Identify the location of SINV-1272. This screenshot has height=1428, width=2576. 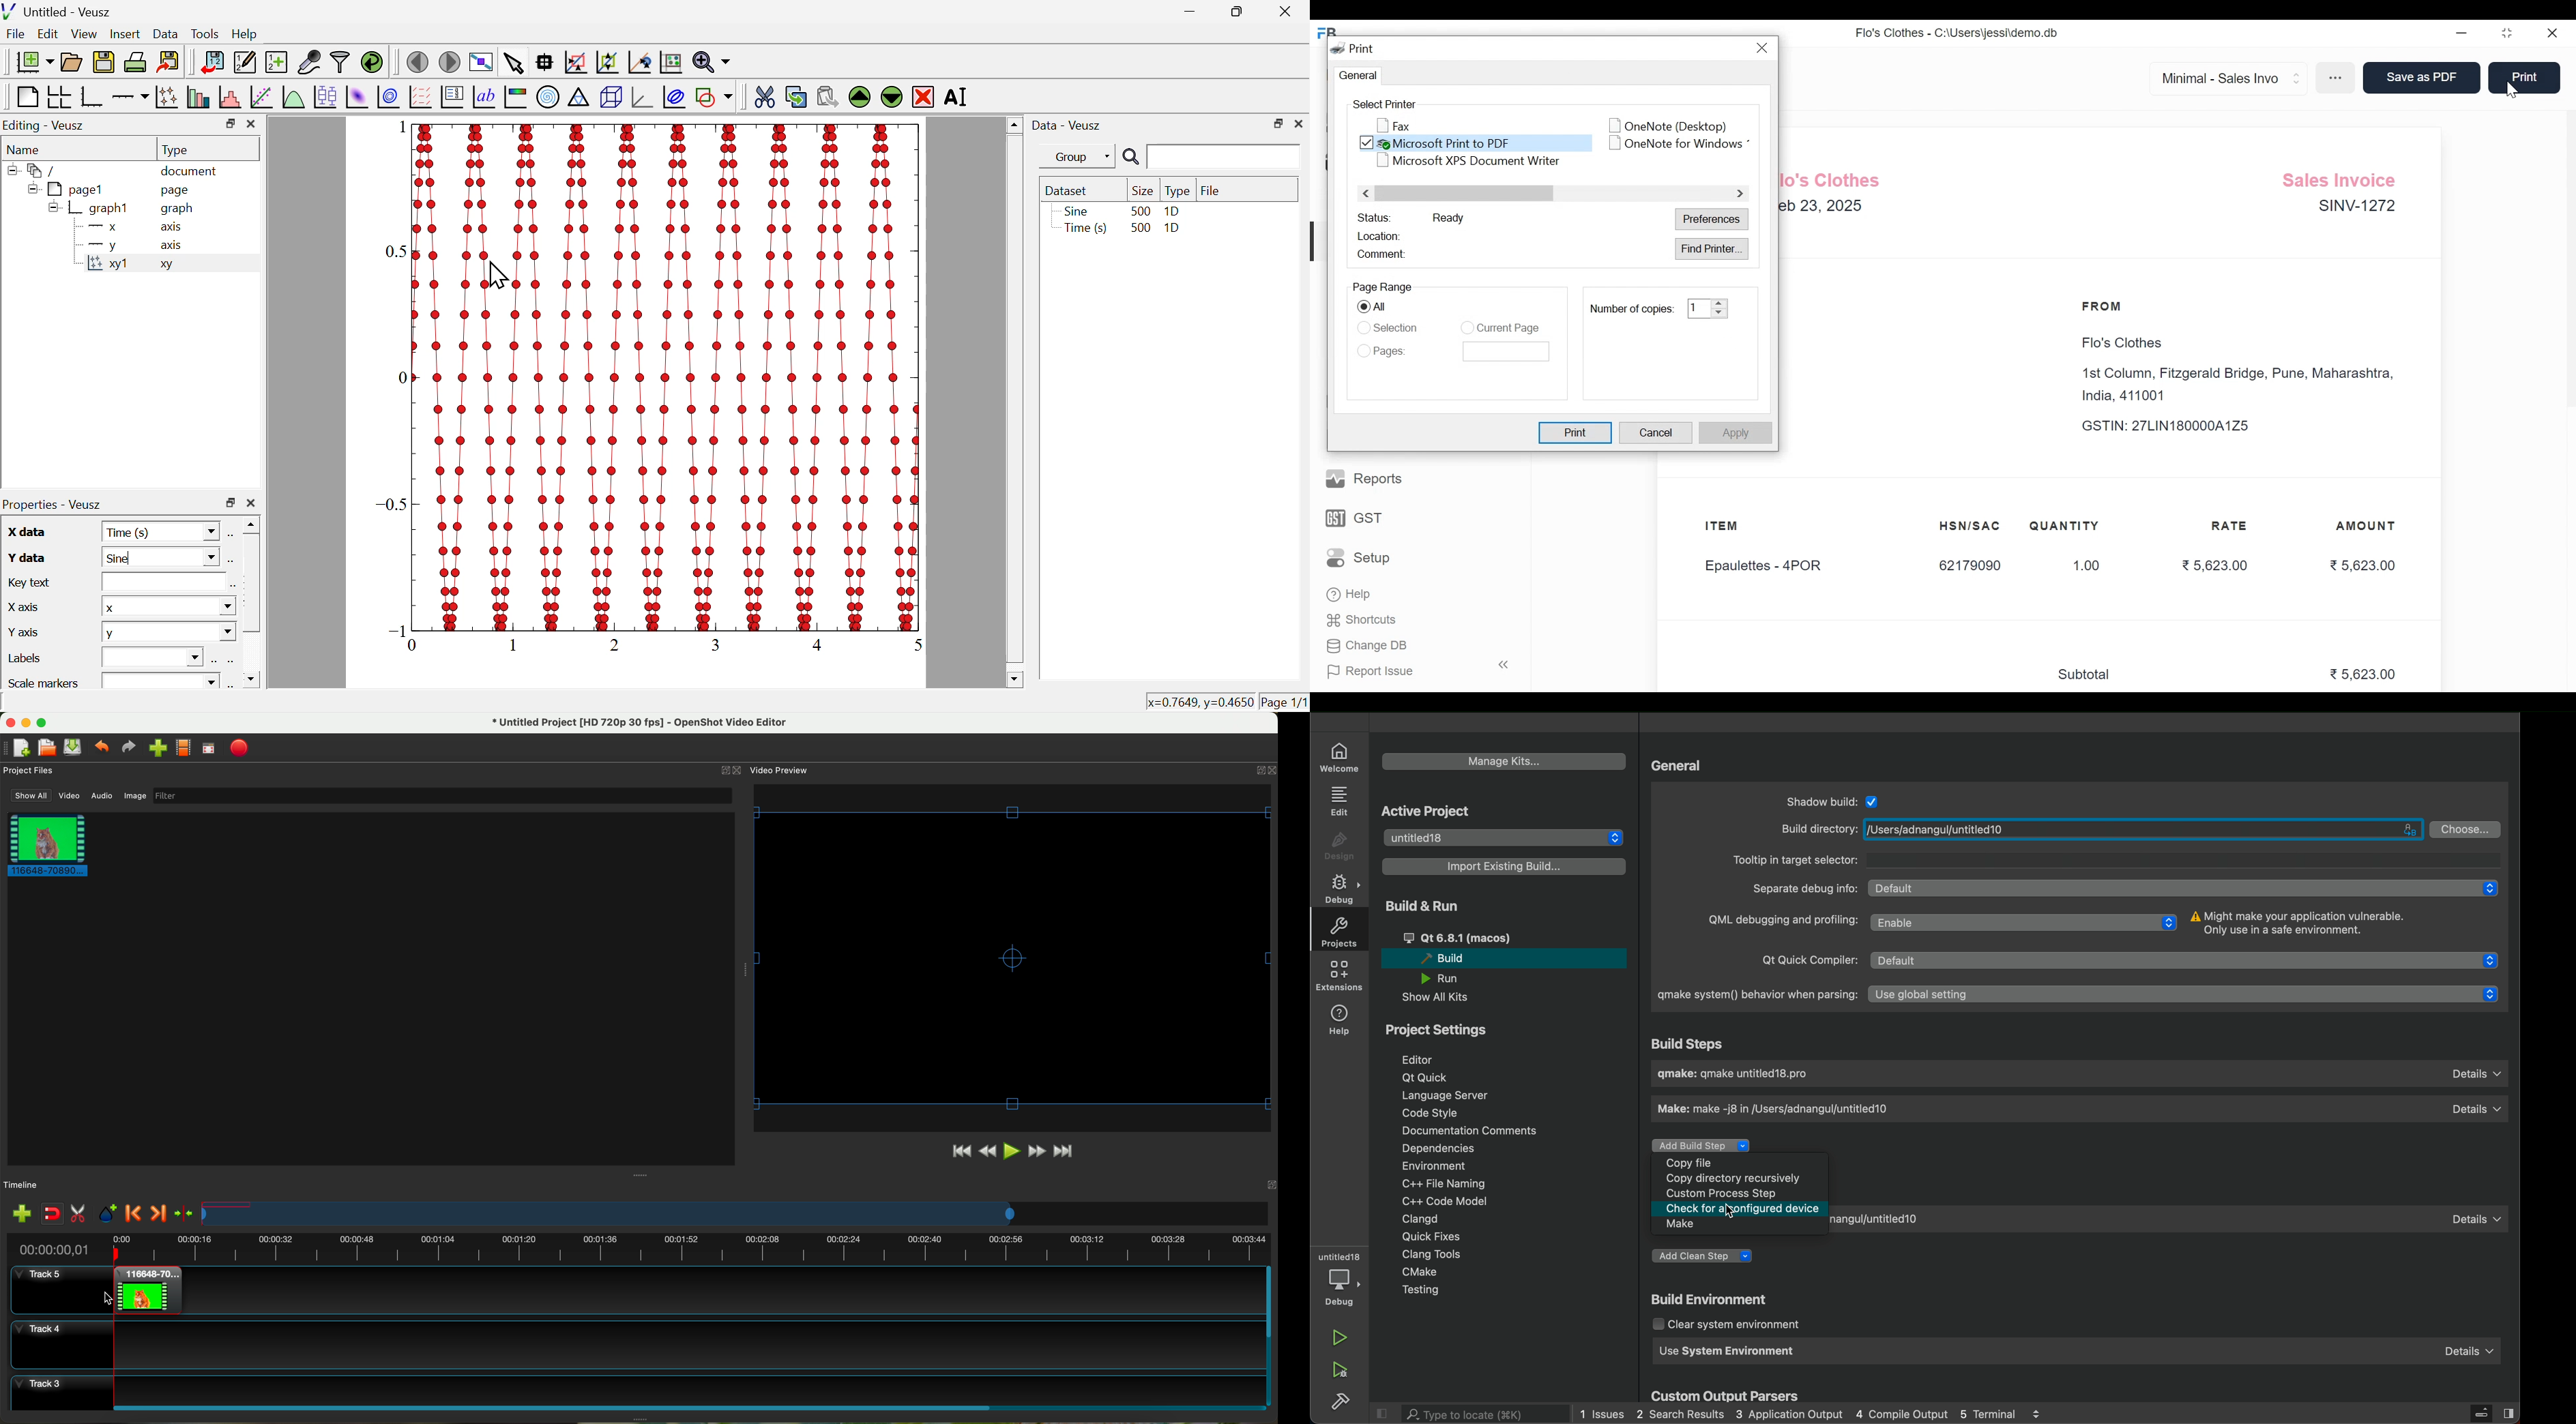
(2355, 208).